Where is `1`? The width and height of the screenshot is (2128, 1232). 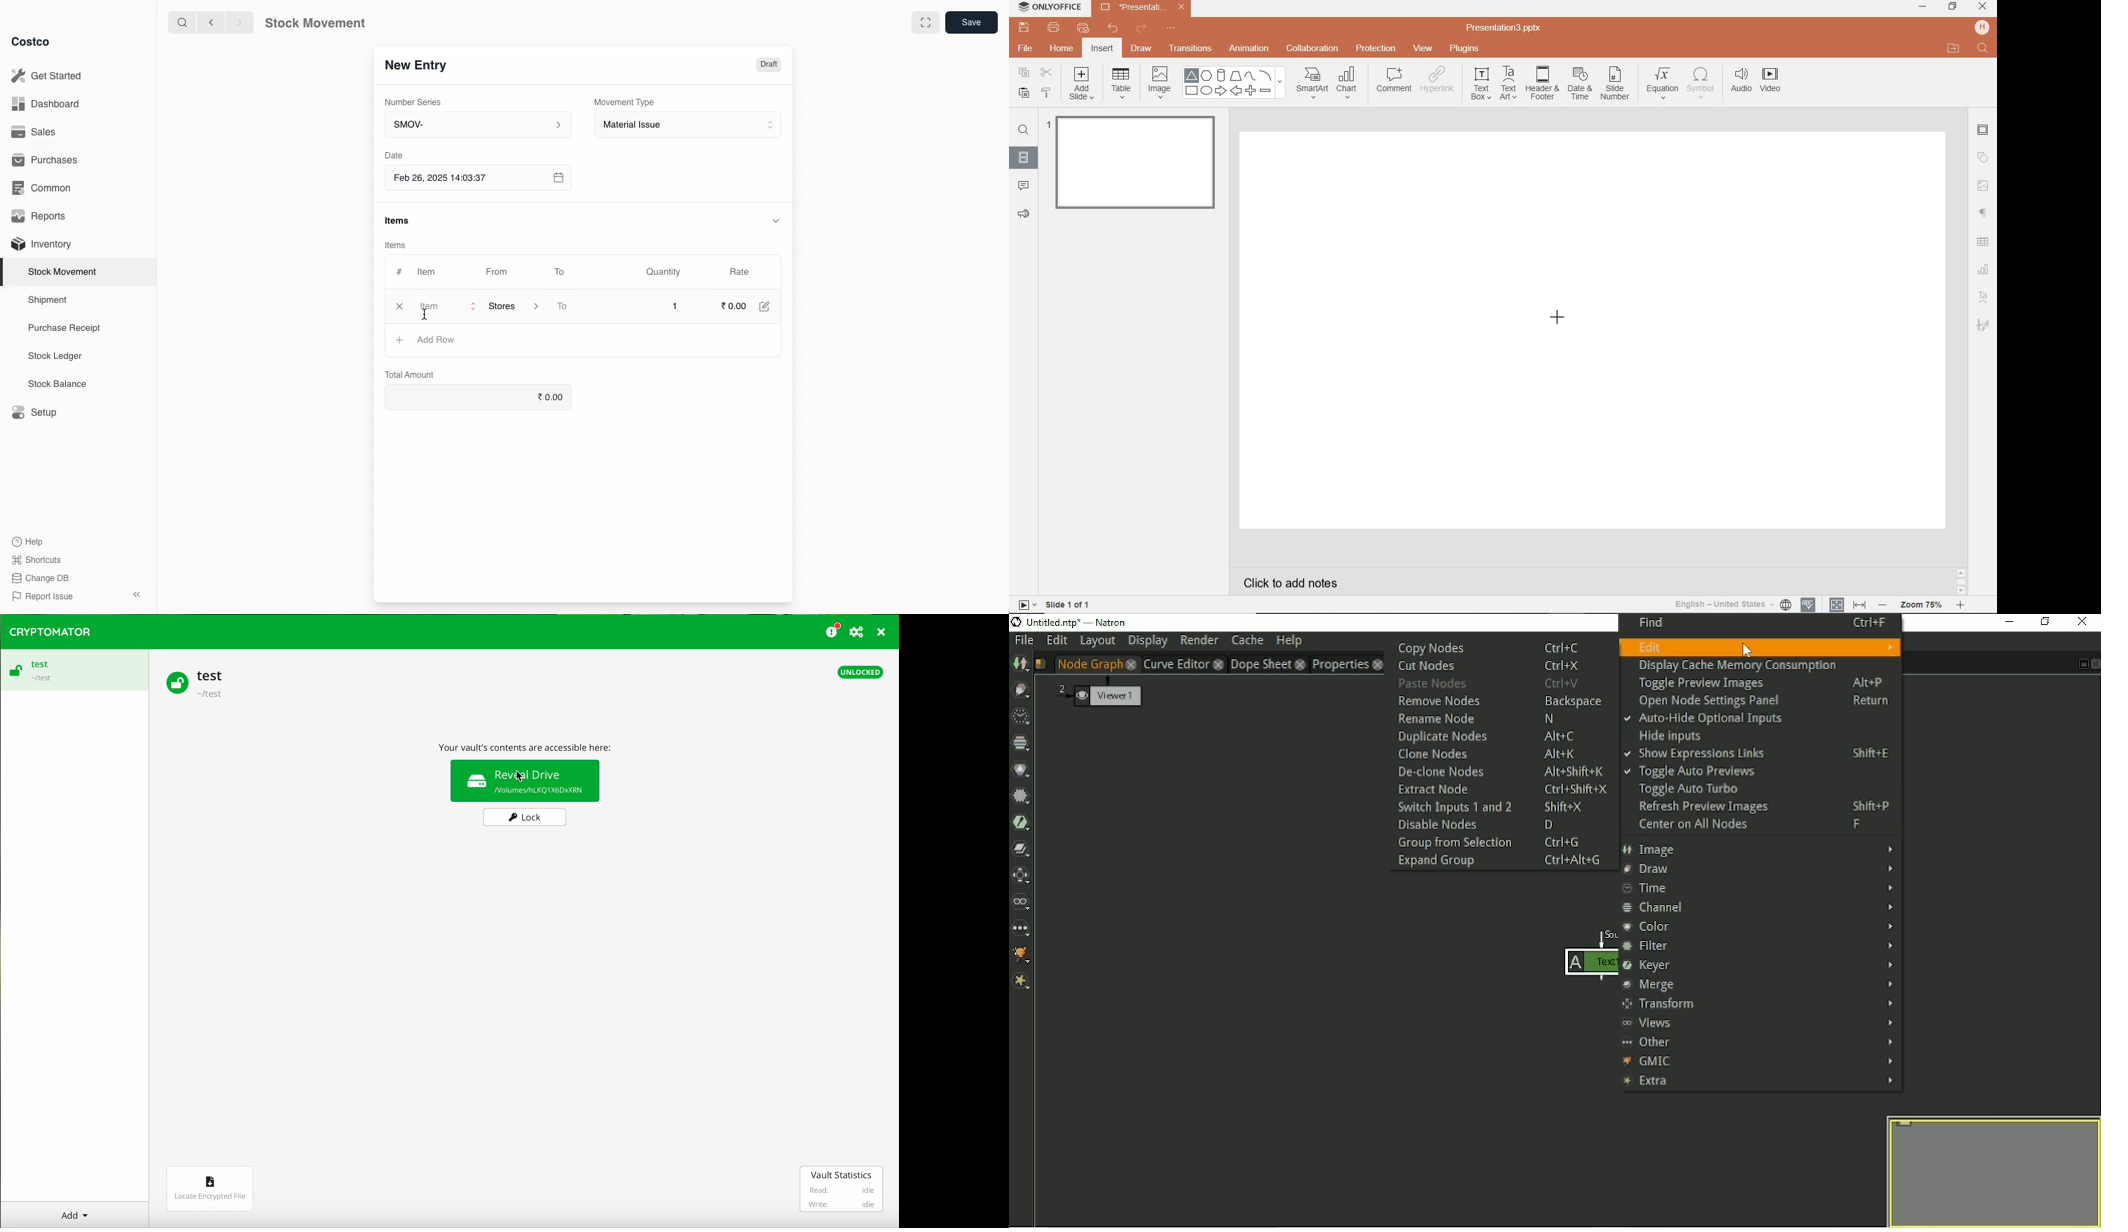 1 is located at coordinates (677, 306).